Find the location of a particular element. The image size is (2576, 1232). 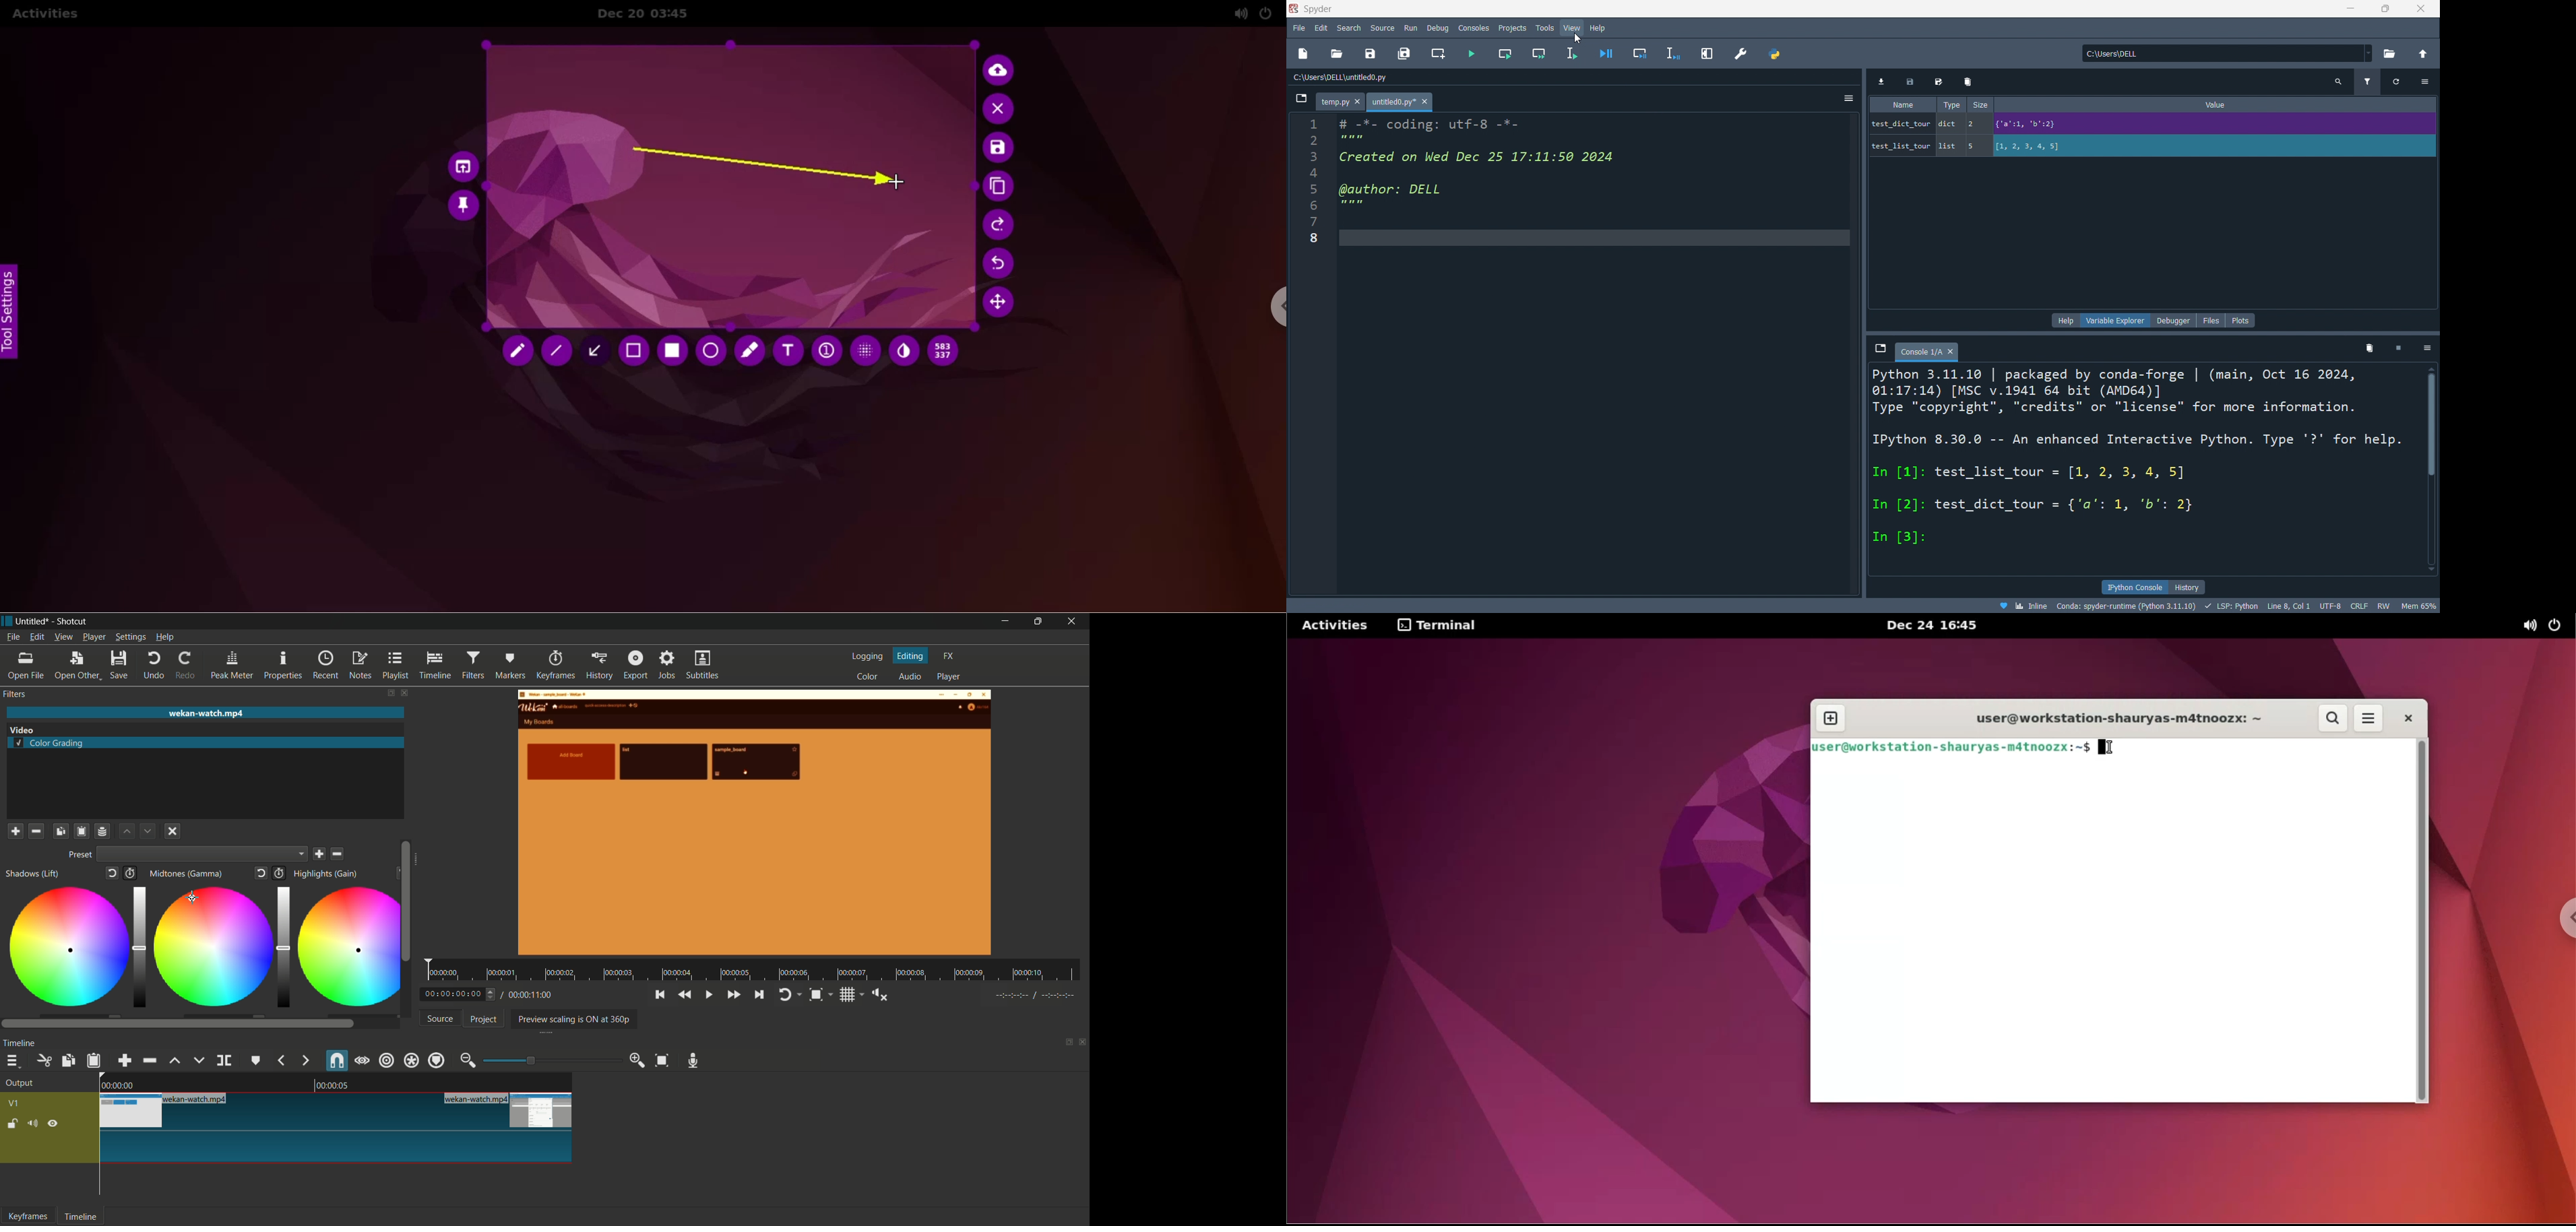

toggle play or pause is located at coordinates (709, 995).